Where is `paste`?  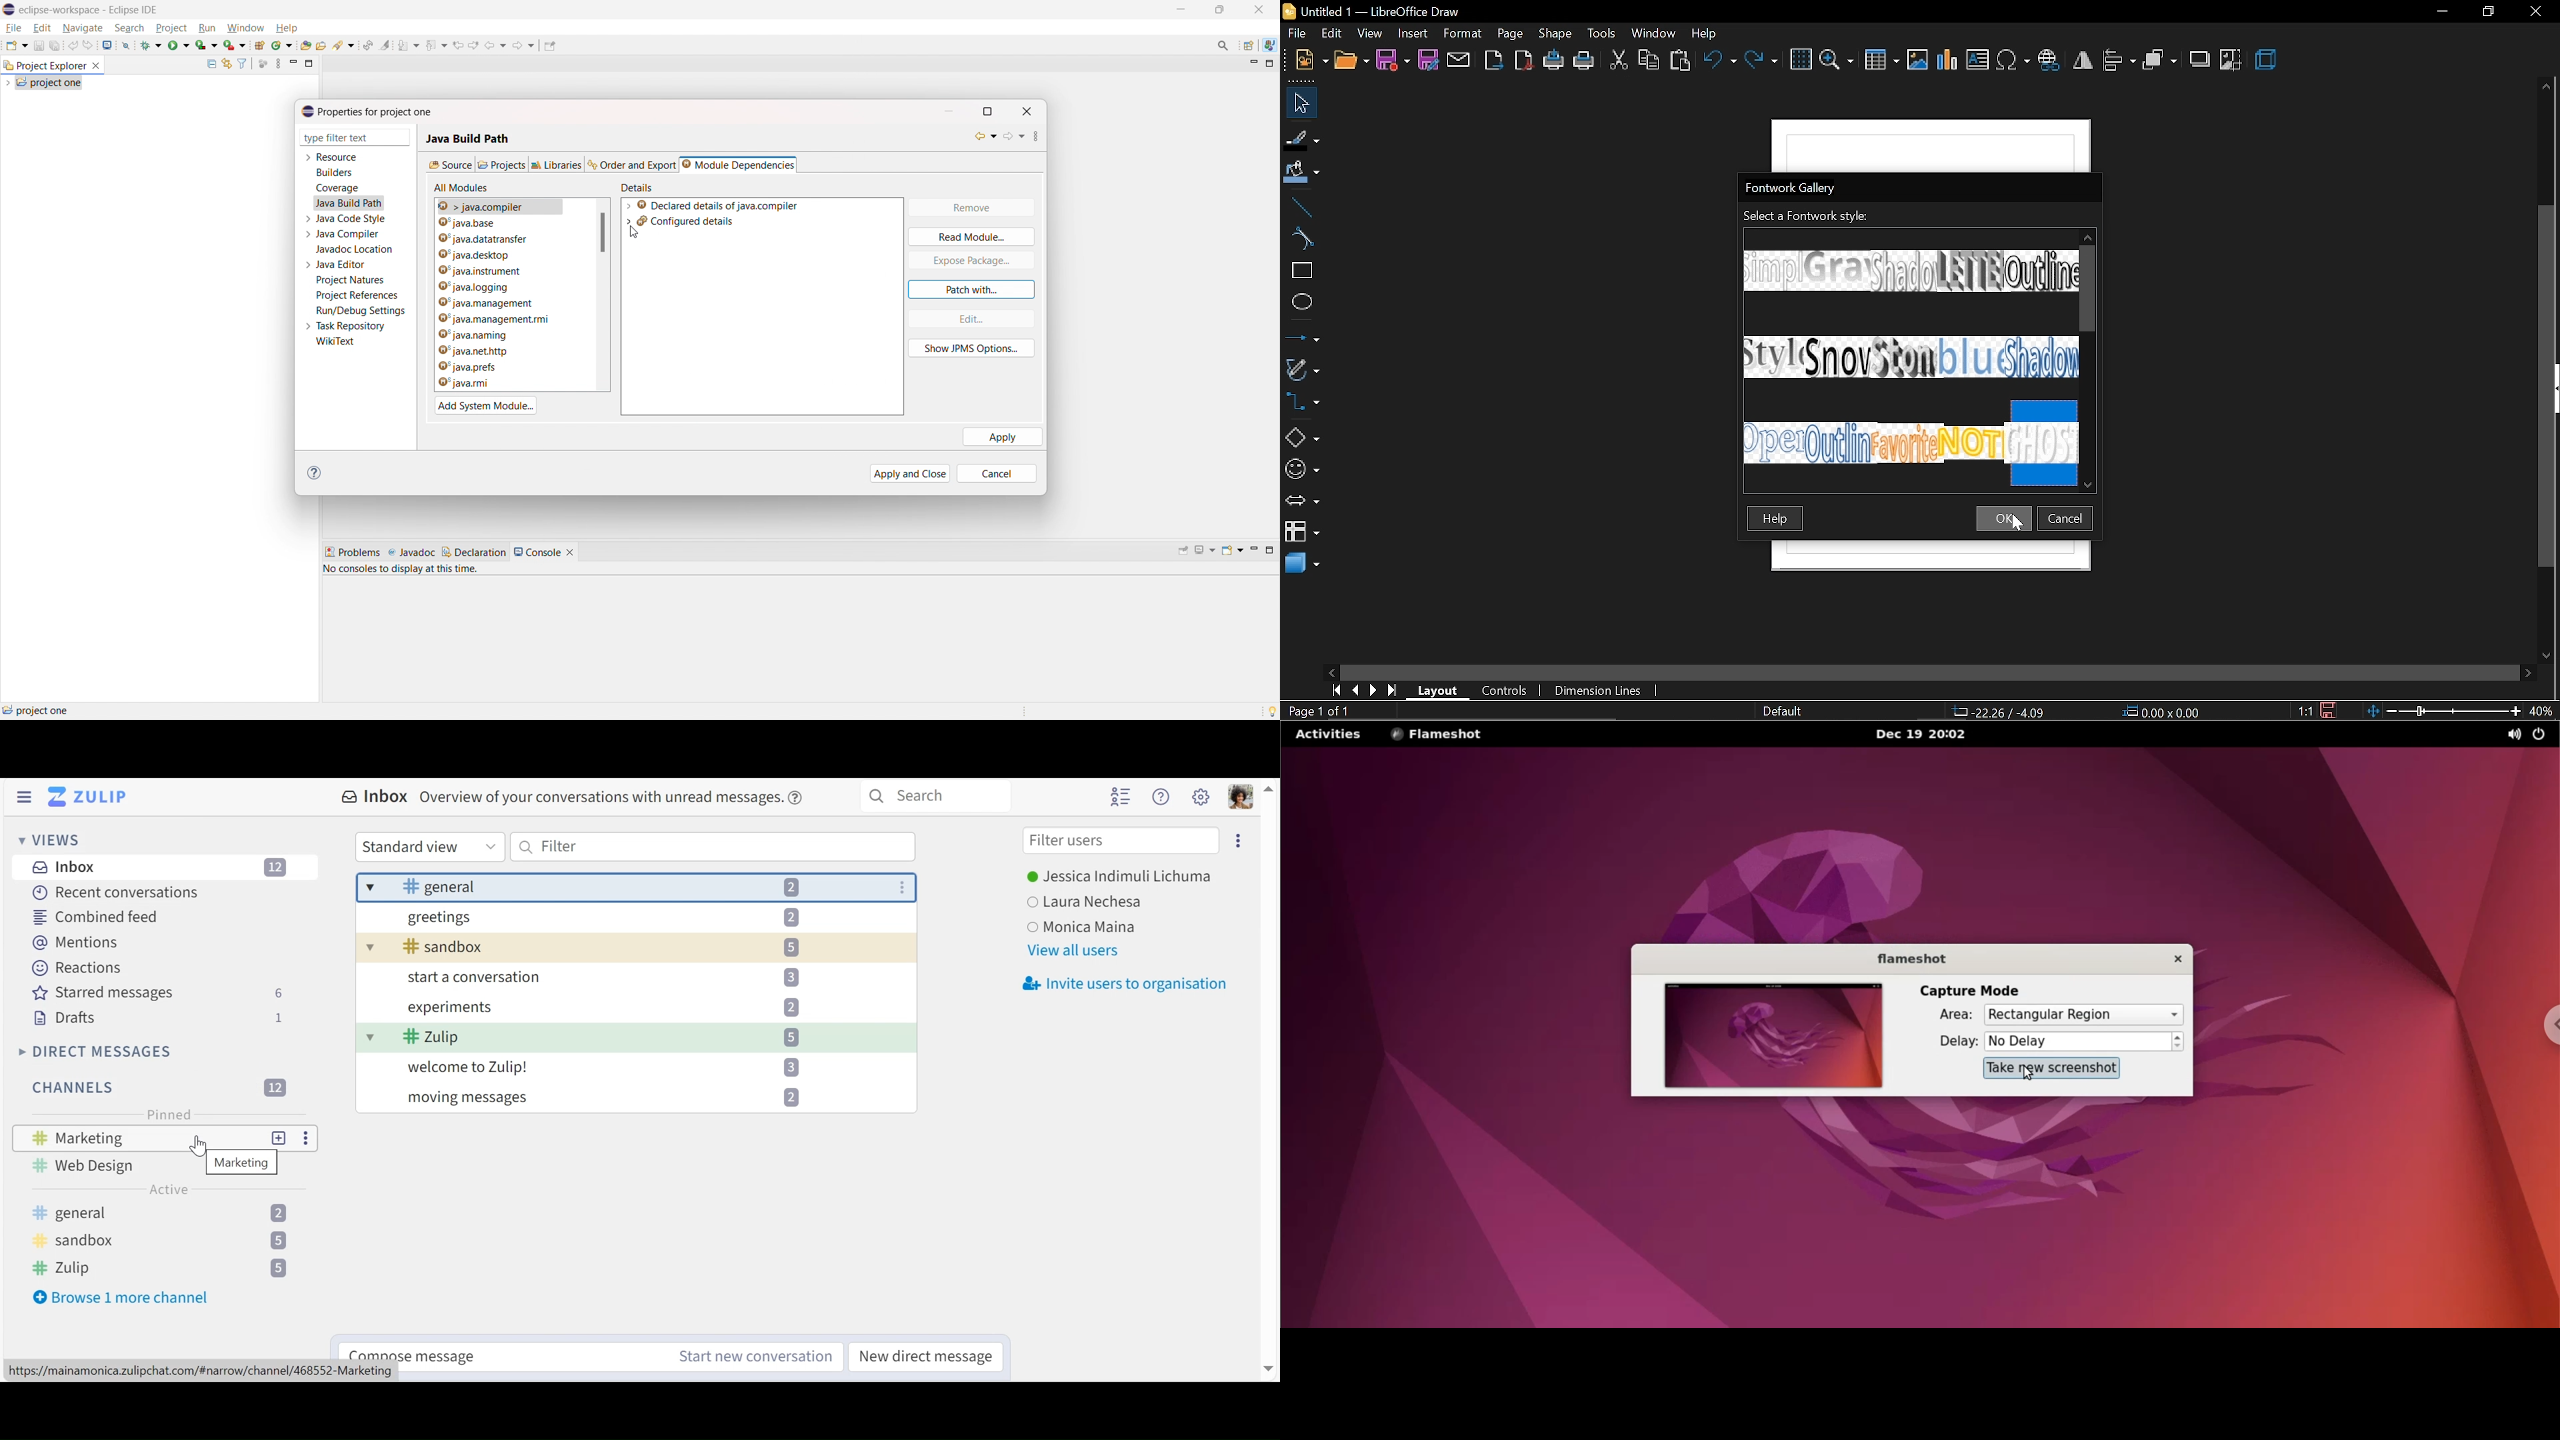
paste is located at coordinates (1682, 60).